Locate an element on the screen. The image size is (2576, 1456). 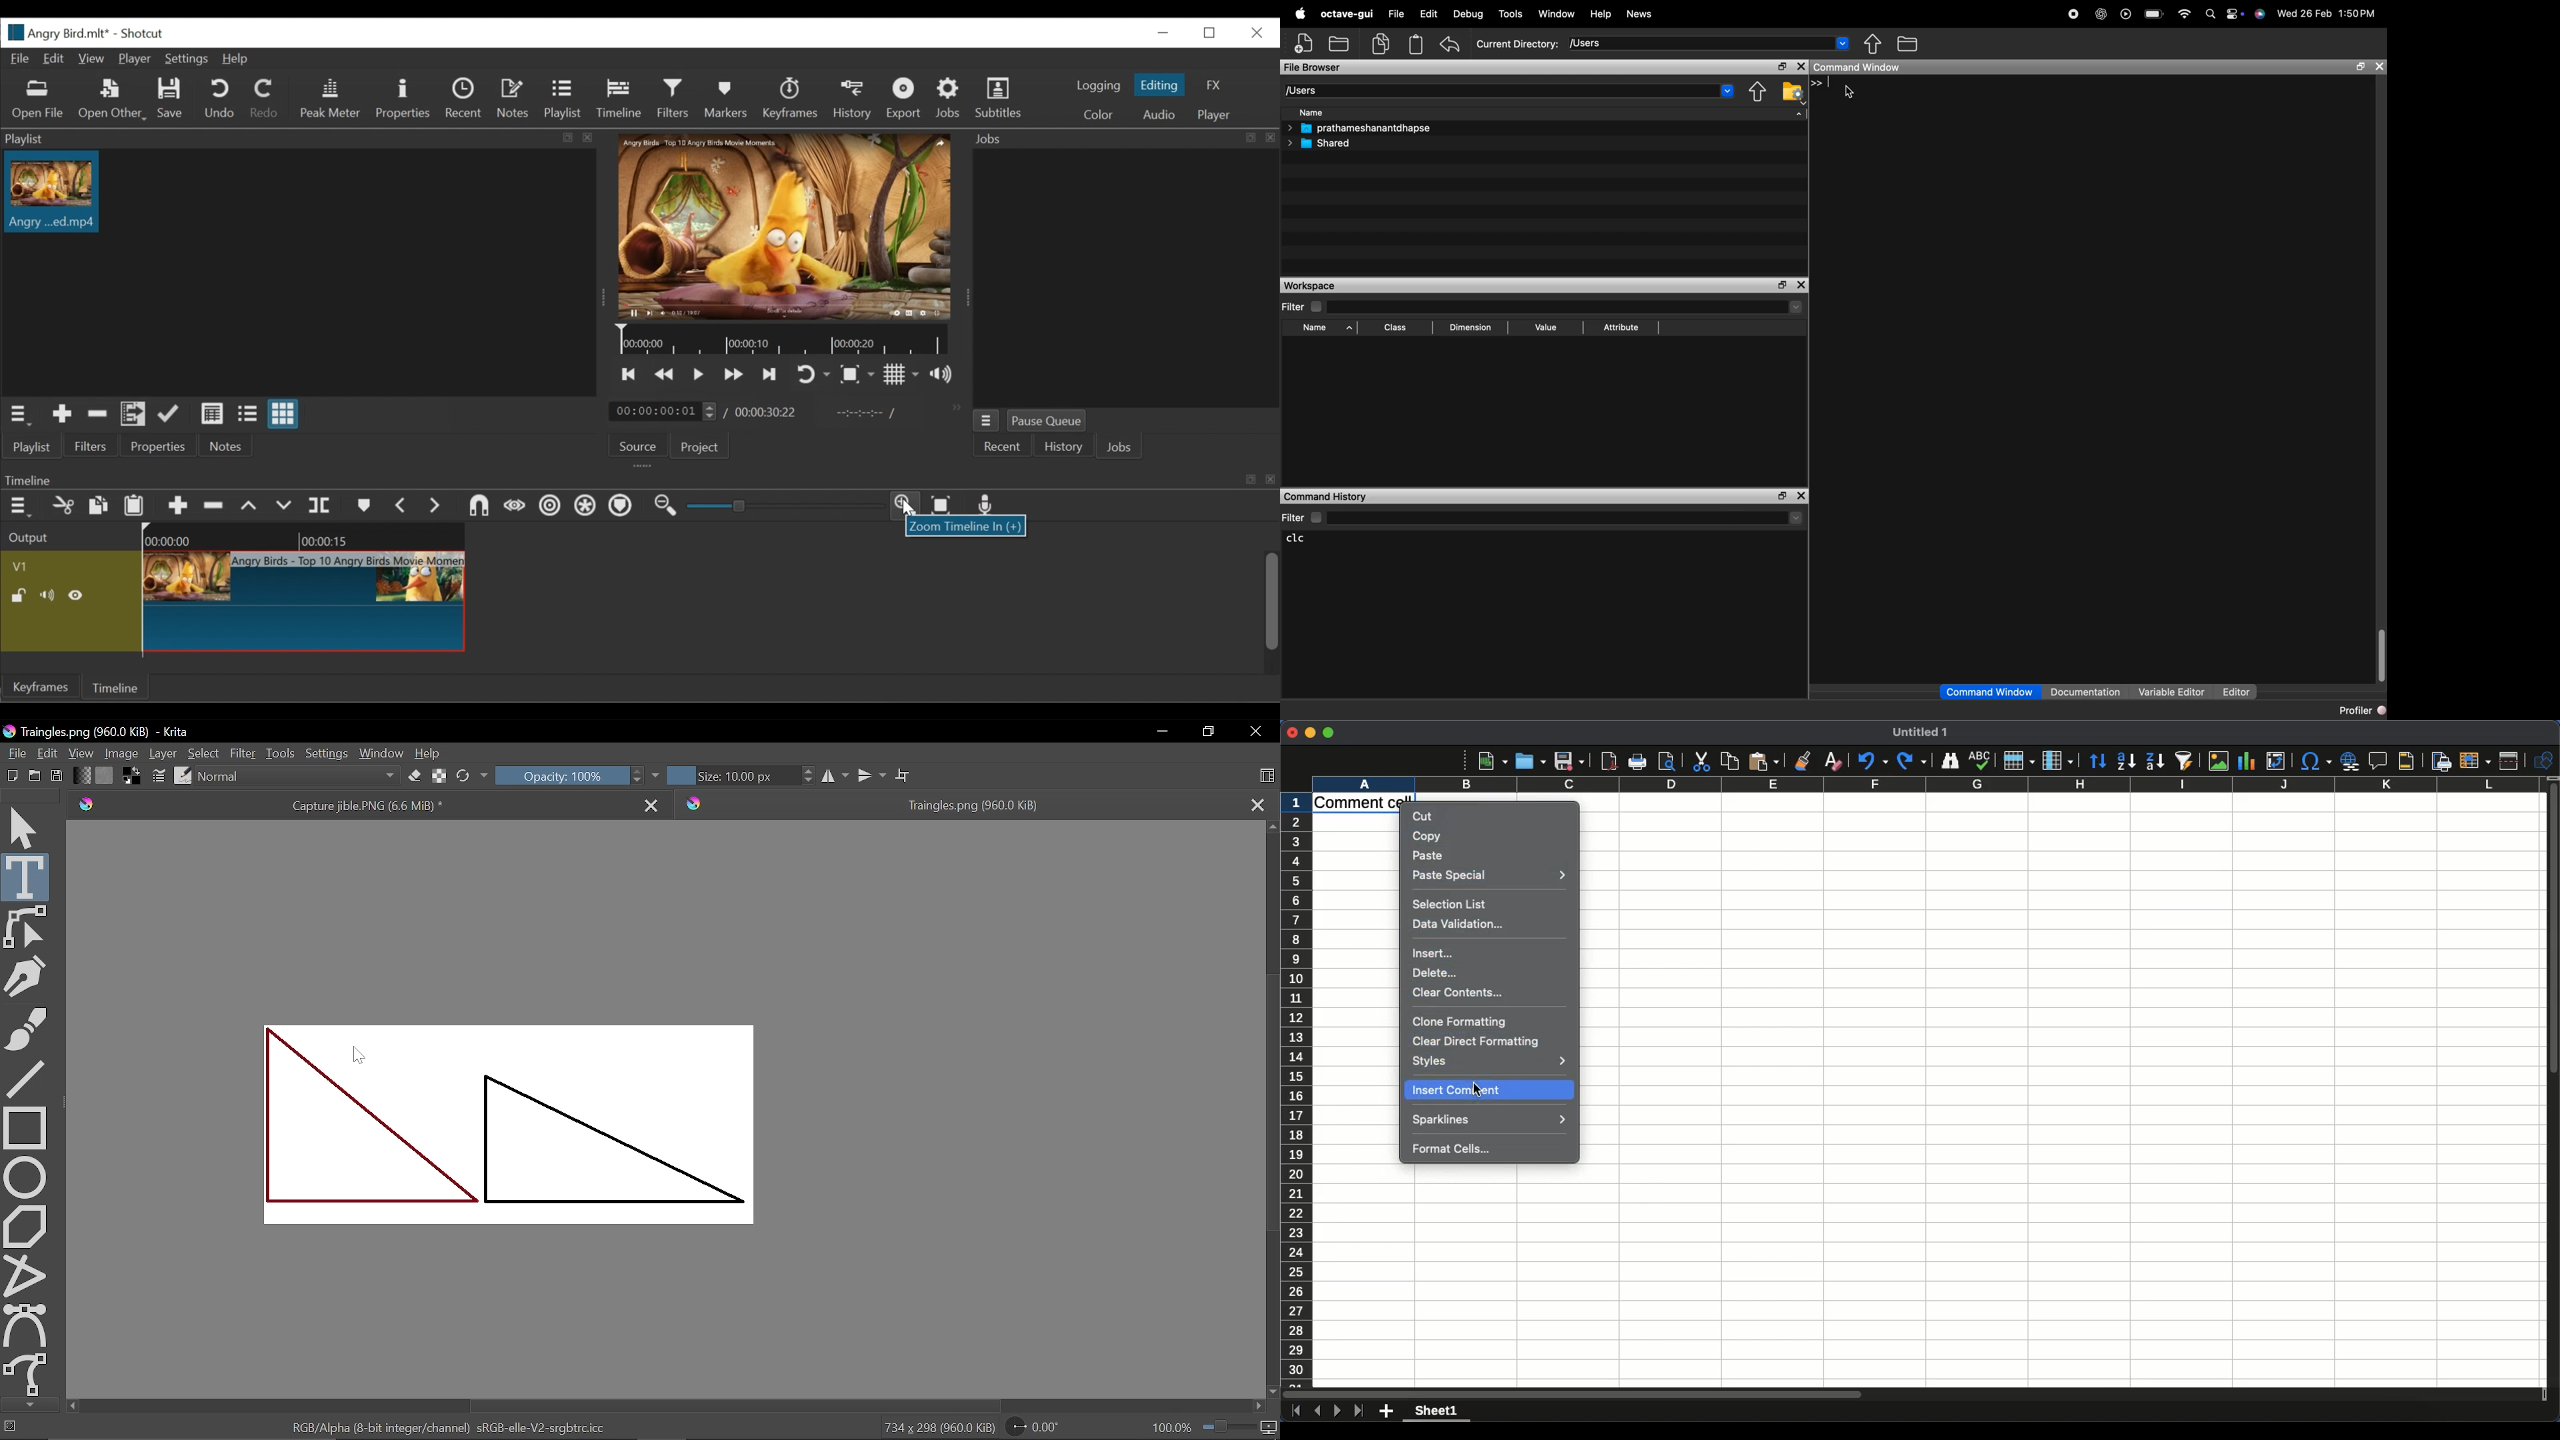
(un)lock track is located at coordinates (21, 596).